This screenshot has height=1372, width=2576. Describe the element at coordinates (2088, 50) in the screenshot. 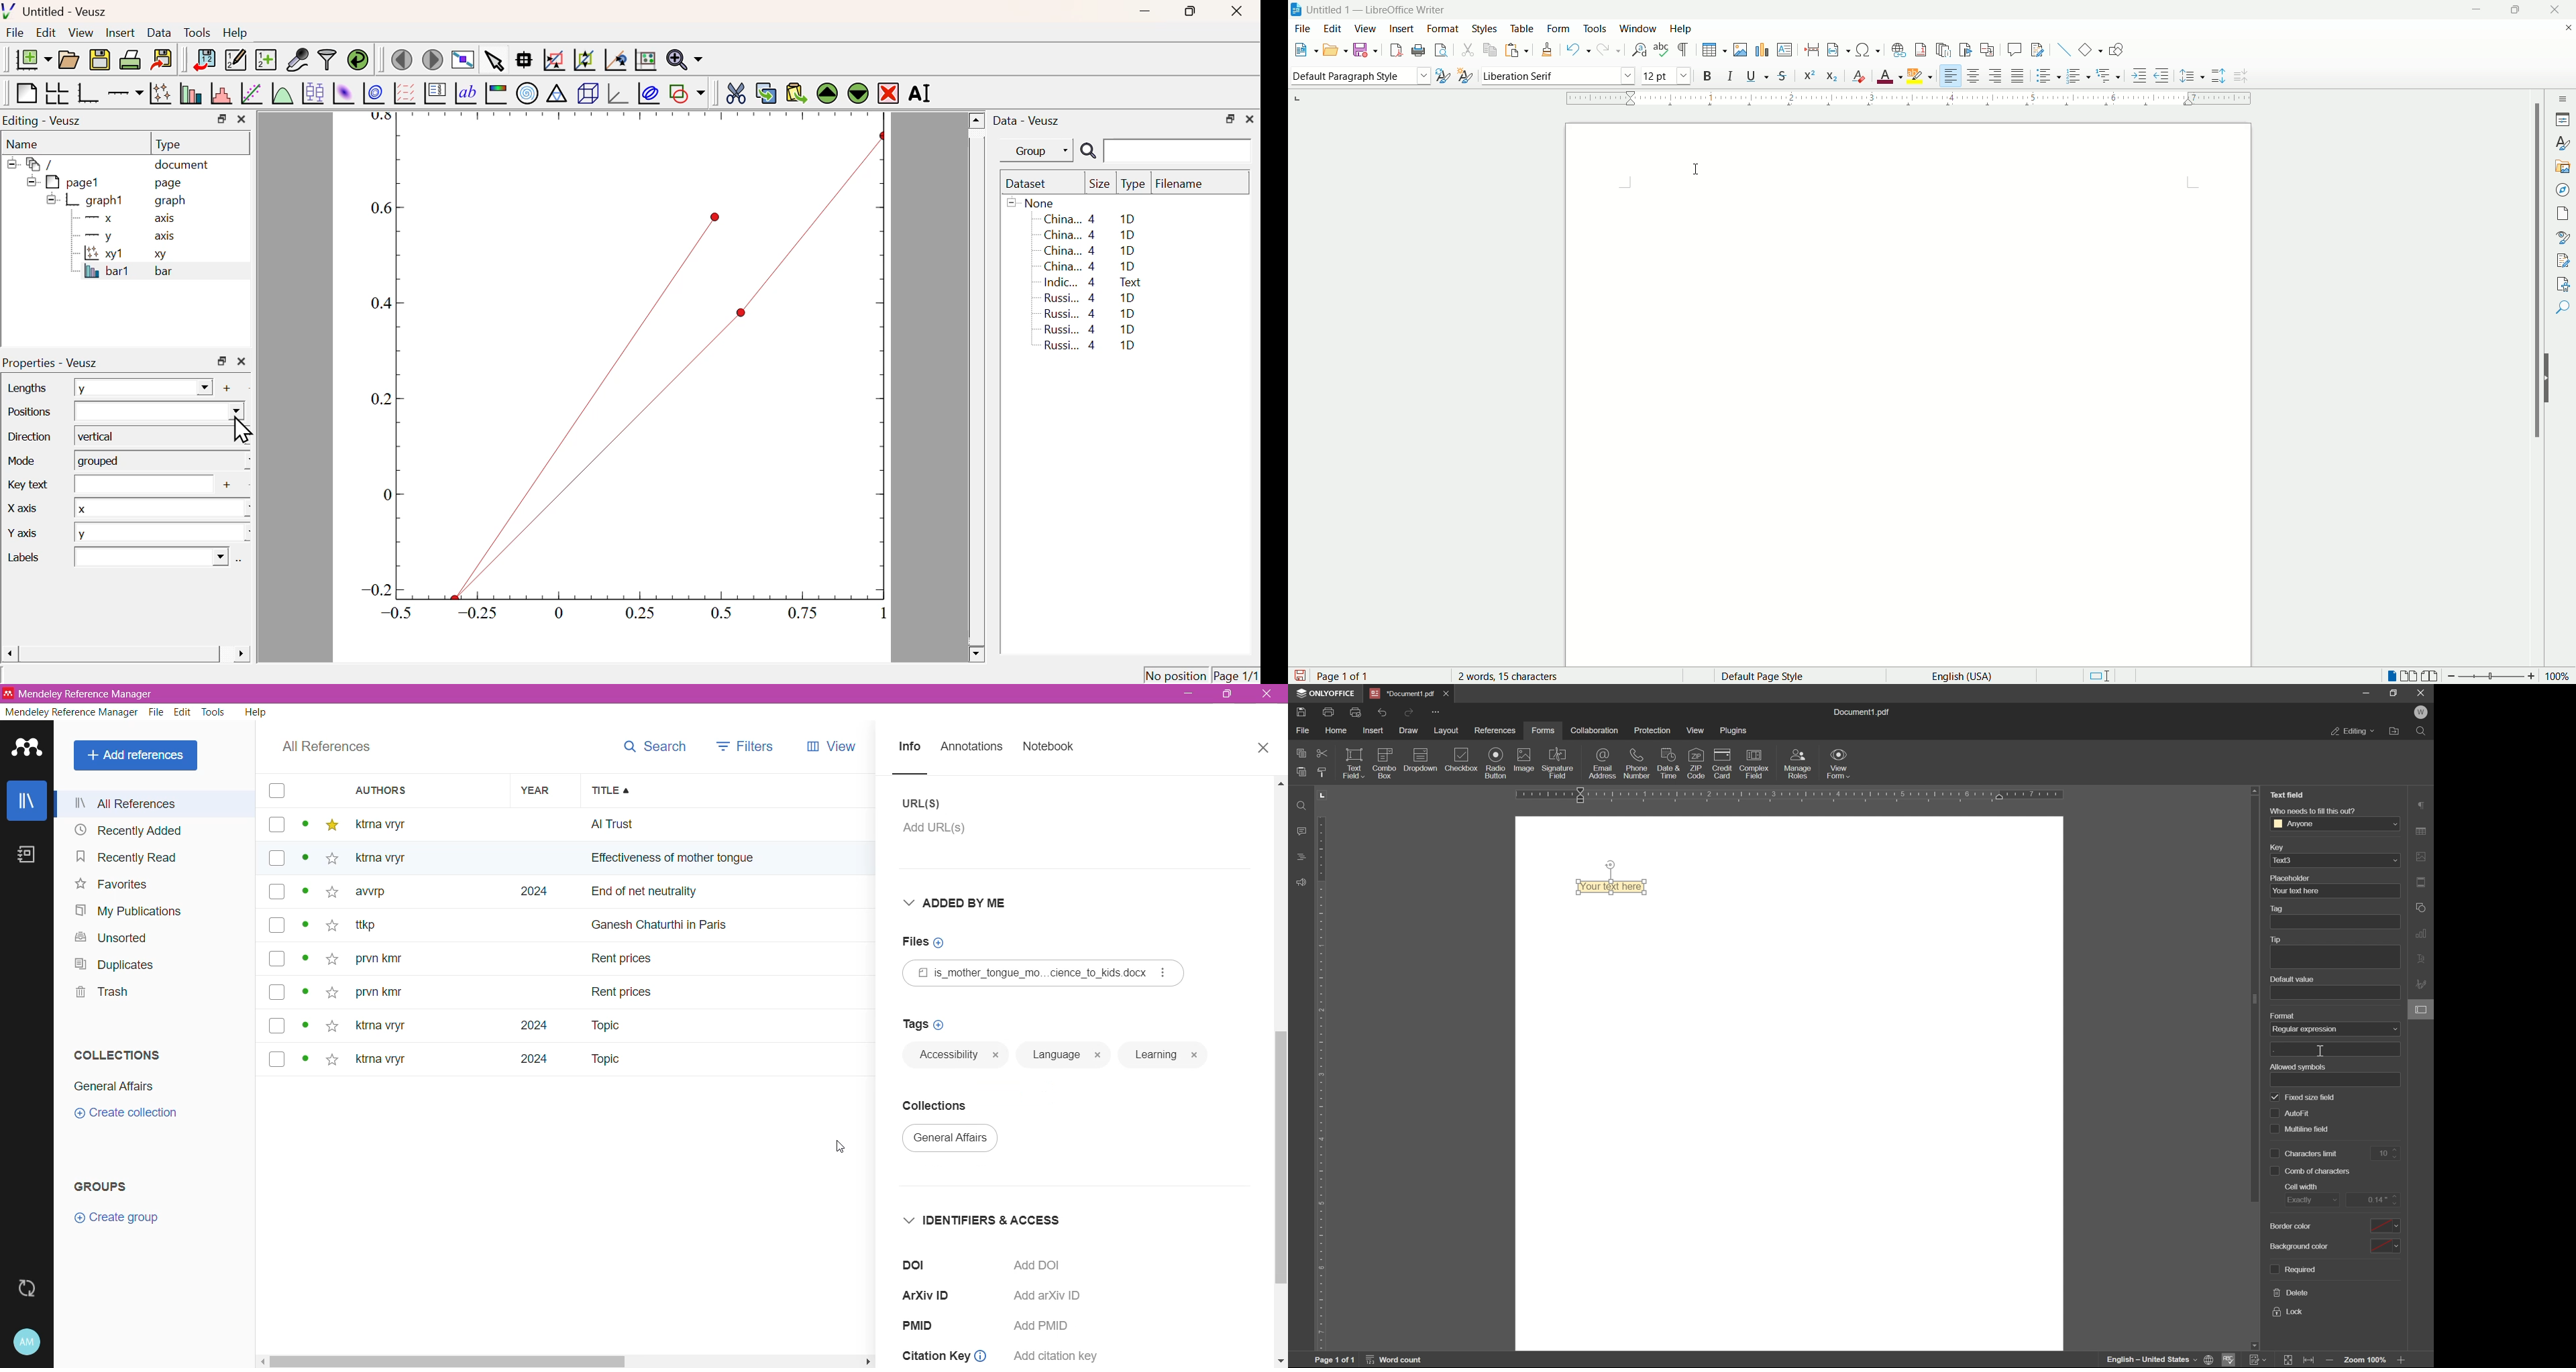

I see `basic shapes` at that location.